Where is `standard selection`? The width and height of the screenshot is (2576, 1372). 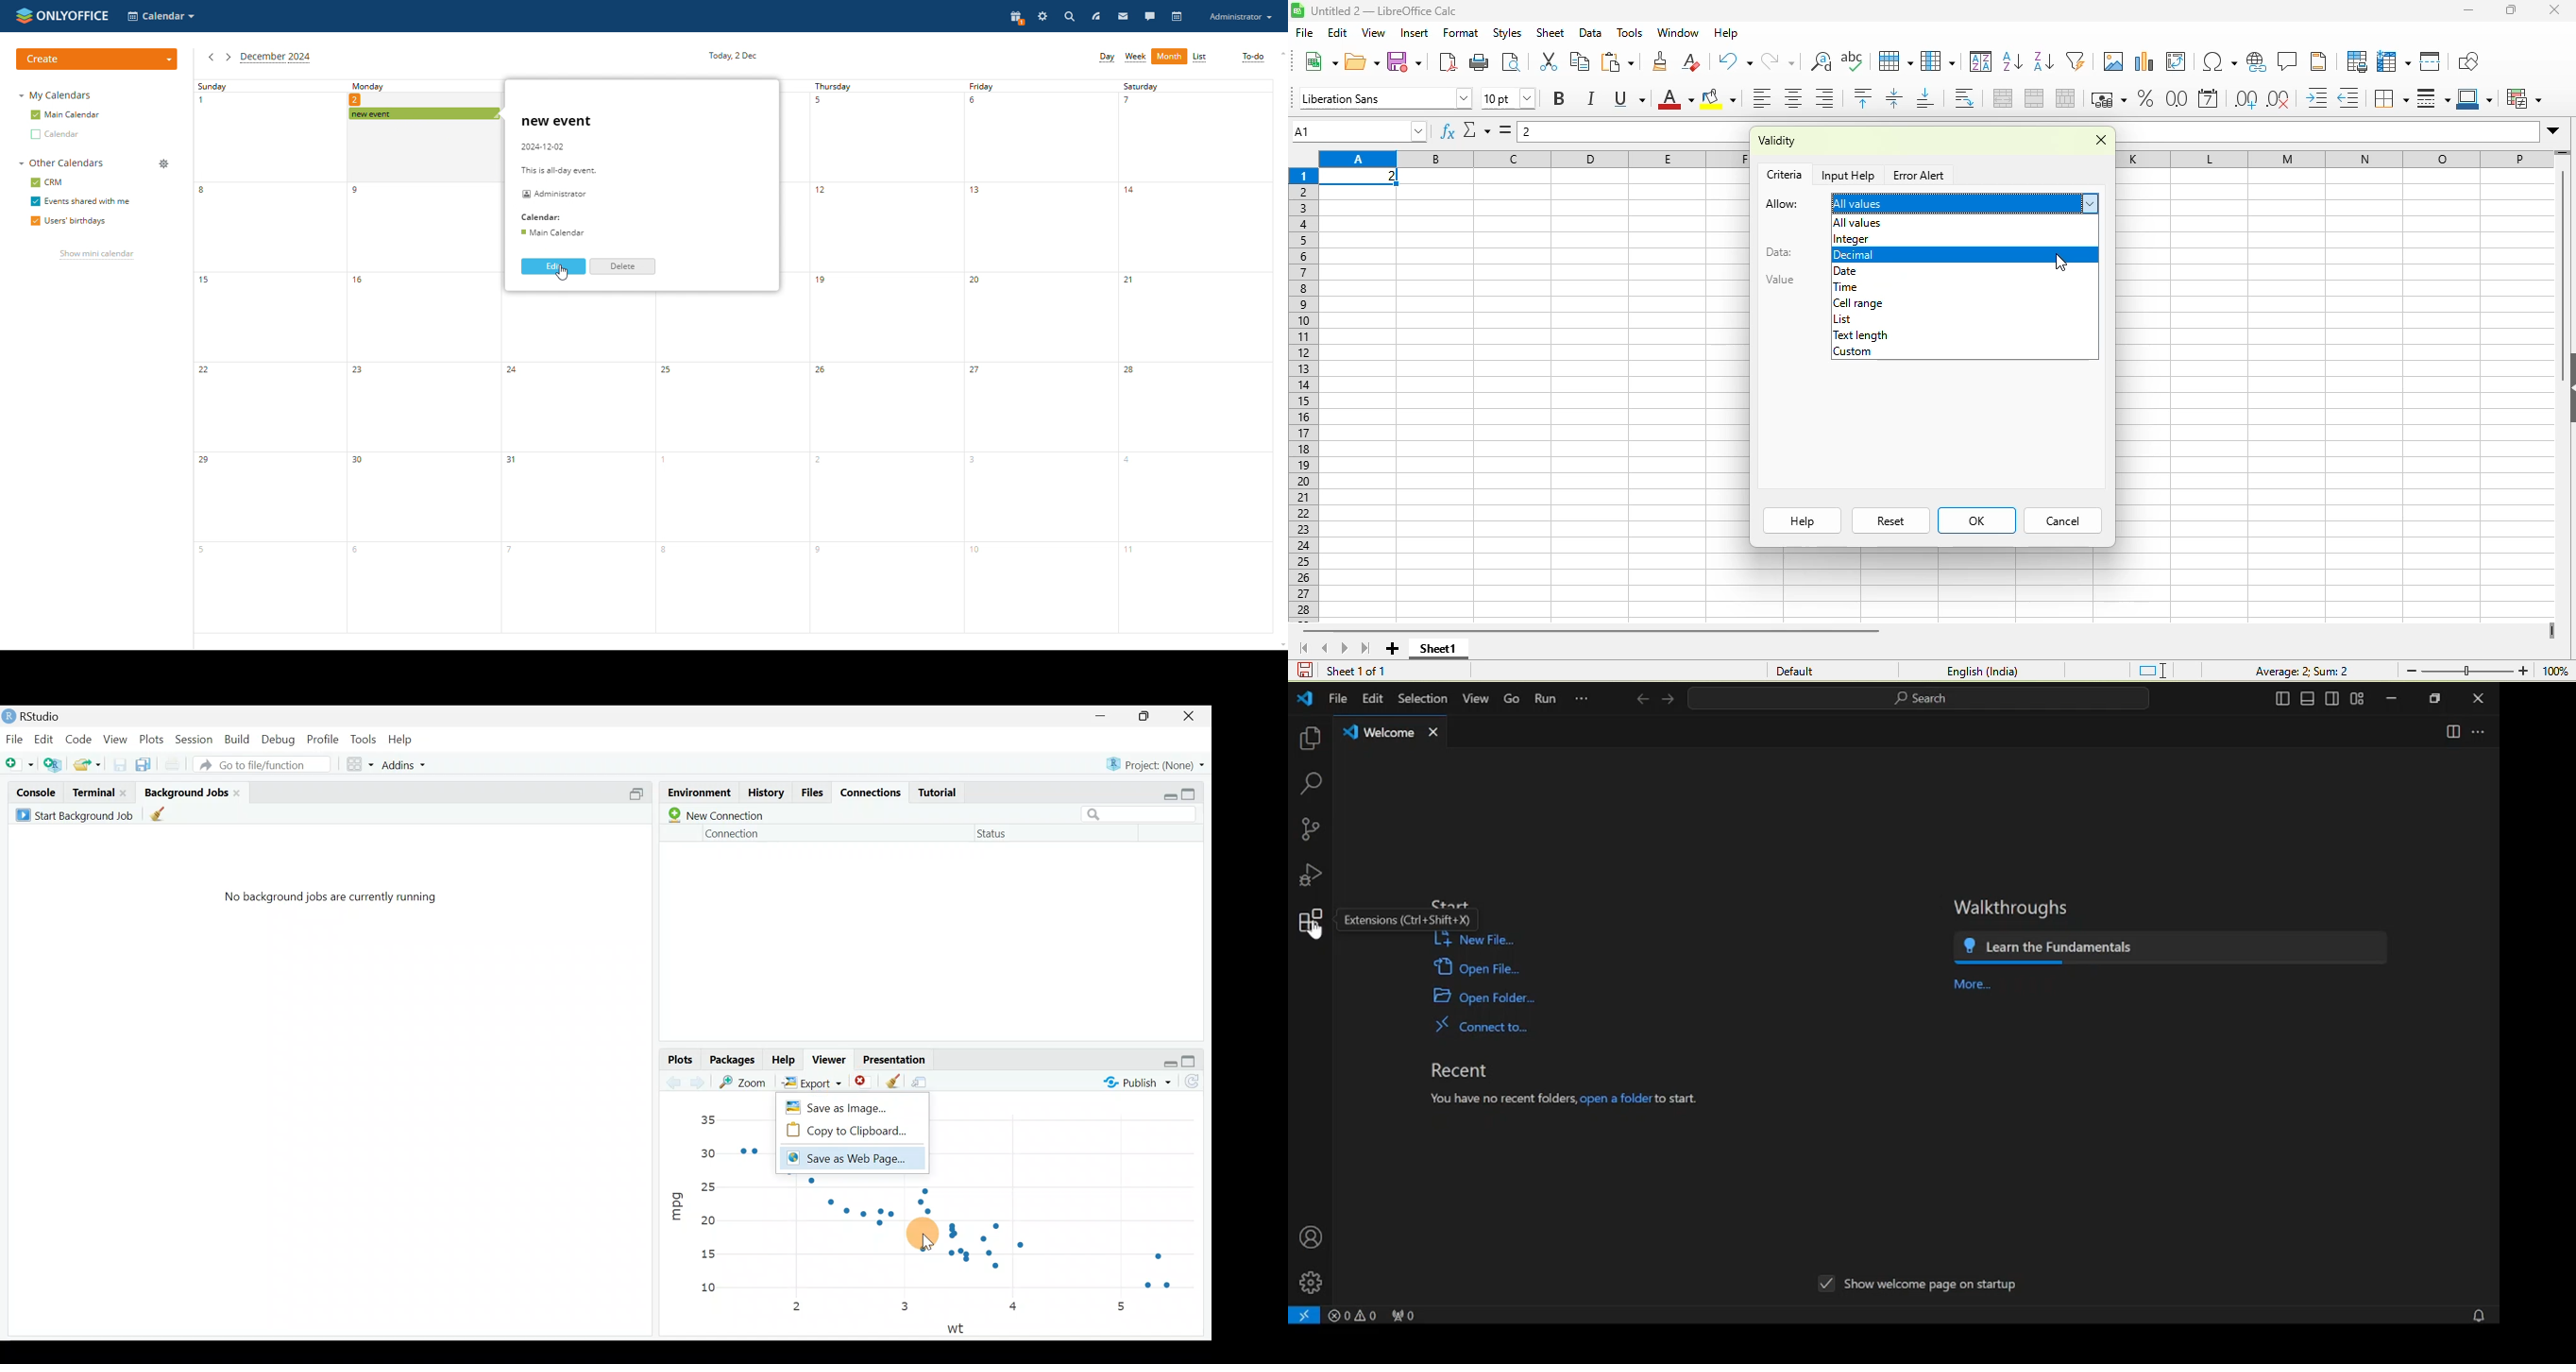 standard selection is located at coordinates (2154, 669).